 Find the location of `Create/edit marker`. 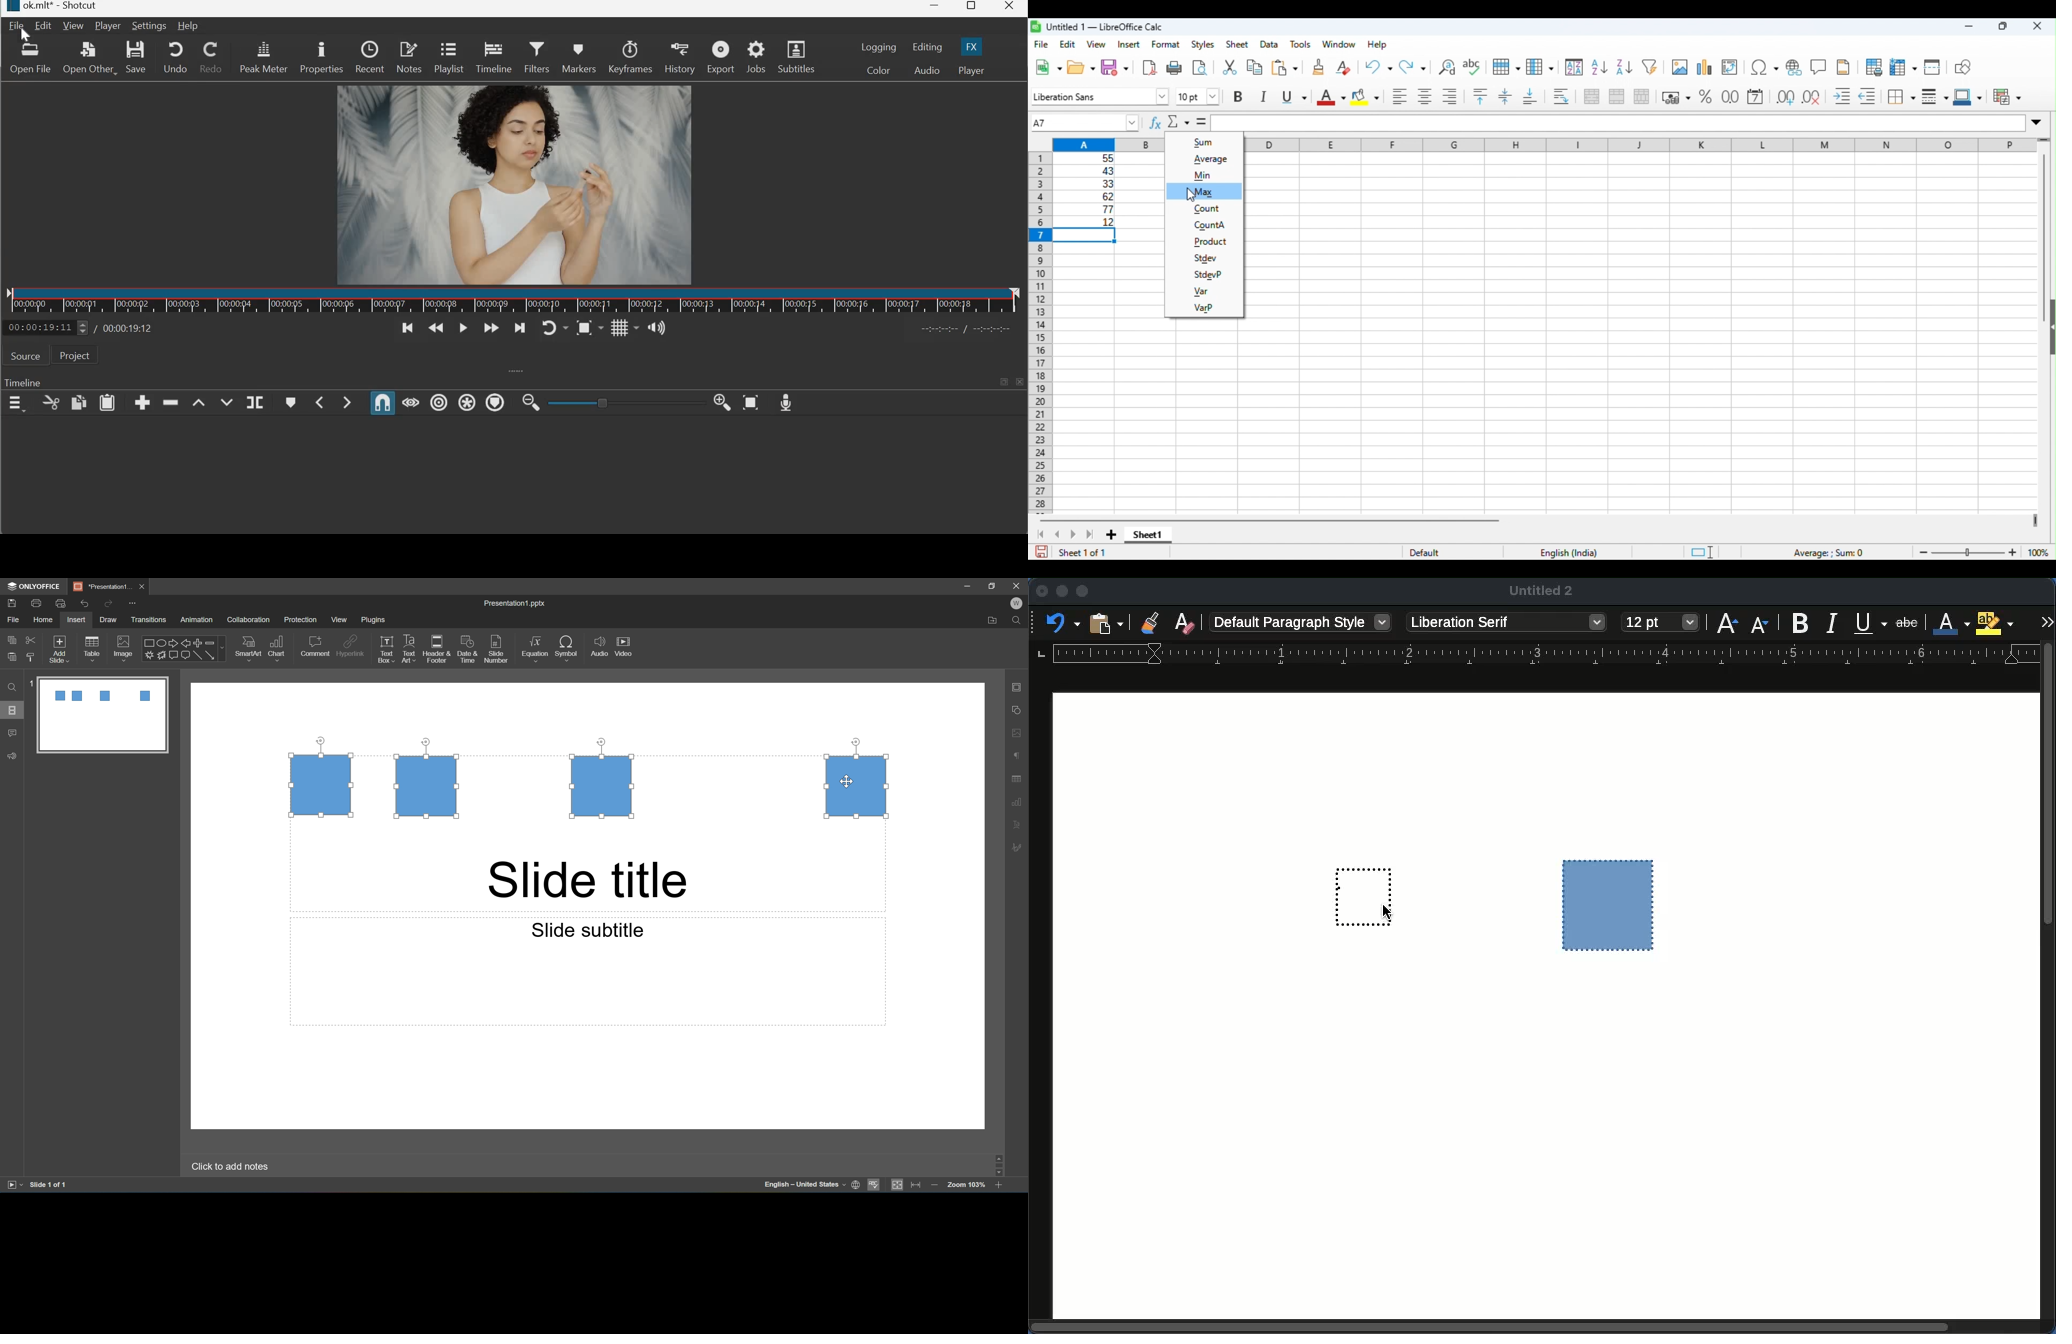

Create/edit marker is located at coordinates (290, 403).